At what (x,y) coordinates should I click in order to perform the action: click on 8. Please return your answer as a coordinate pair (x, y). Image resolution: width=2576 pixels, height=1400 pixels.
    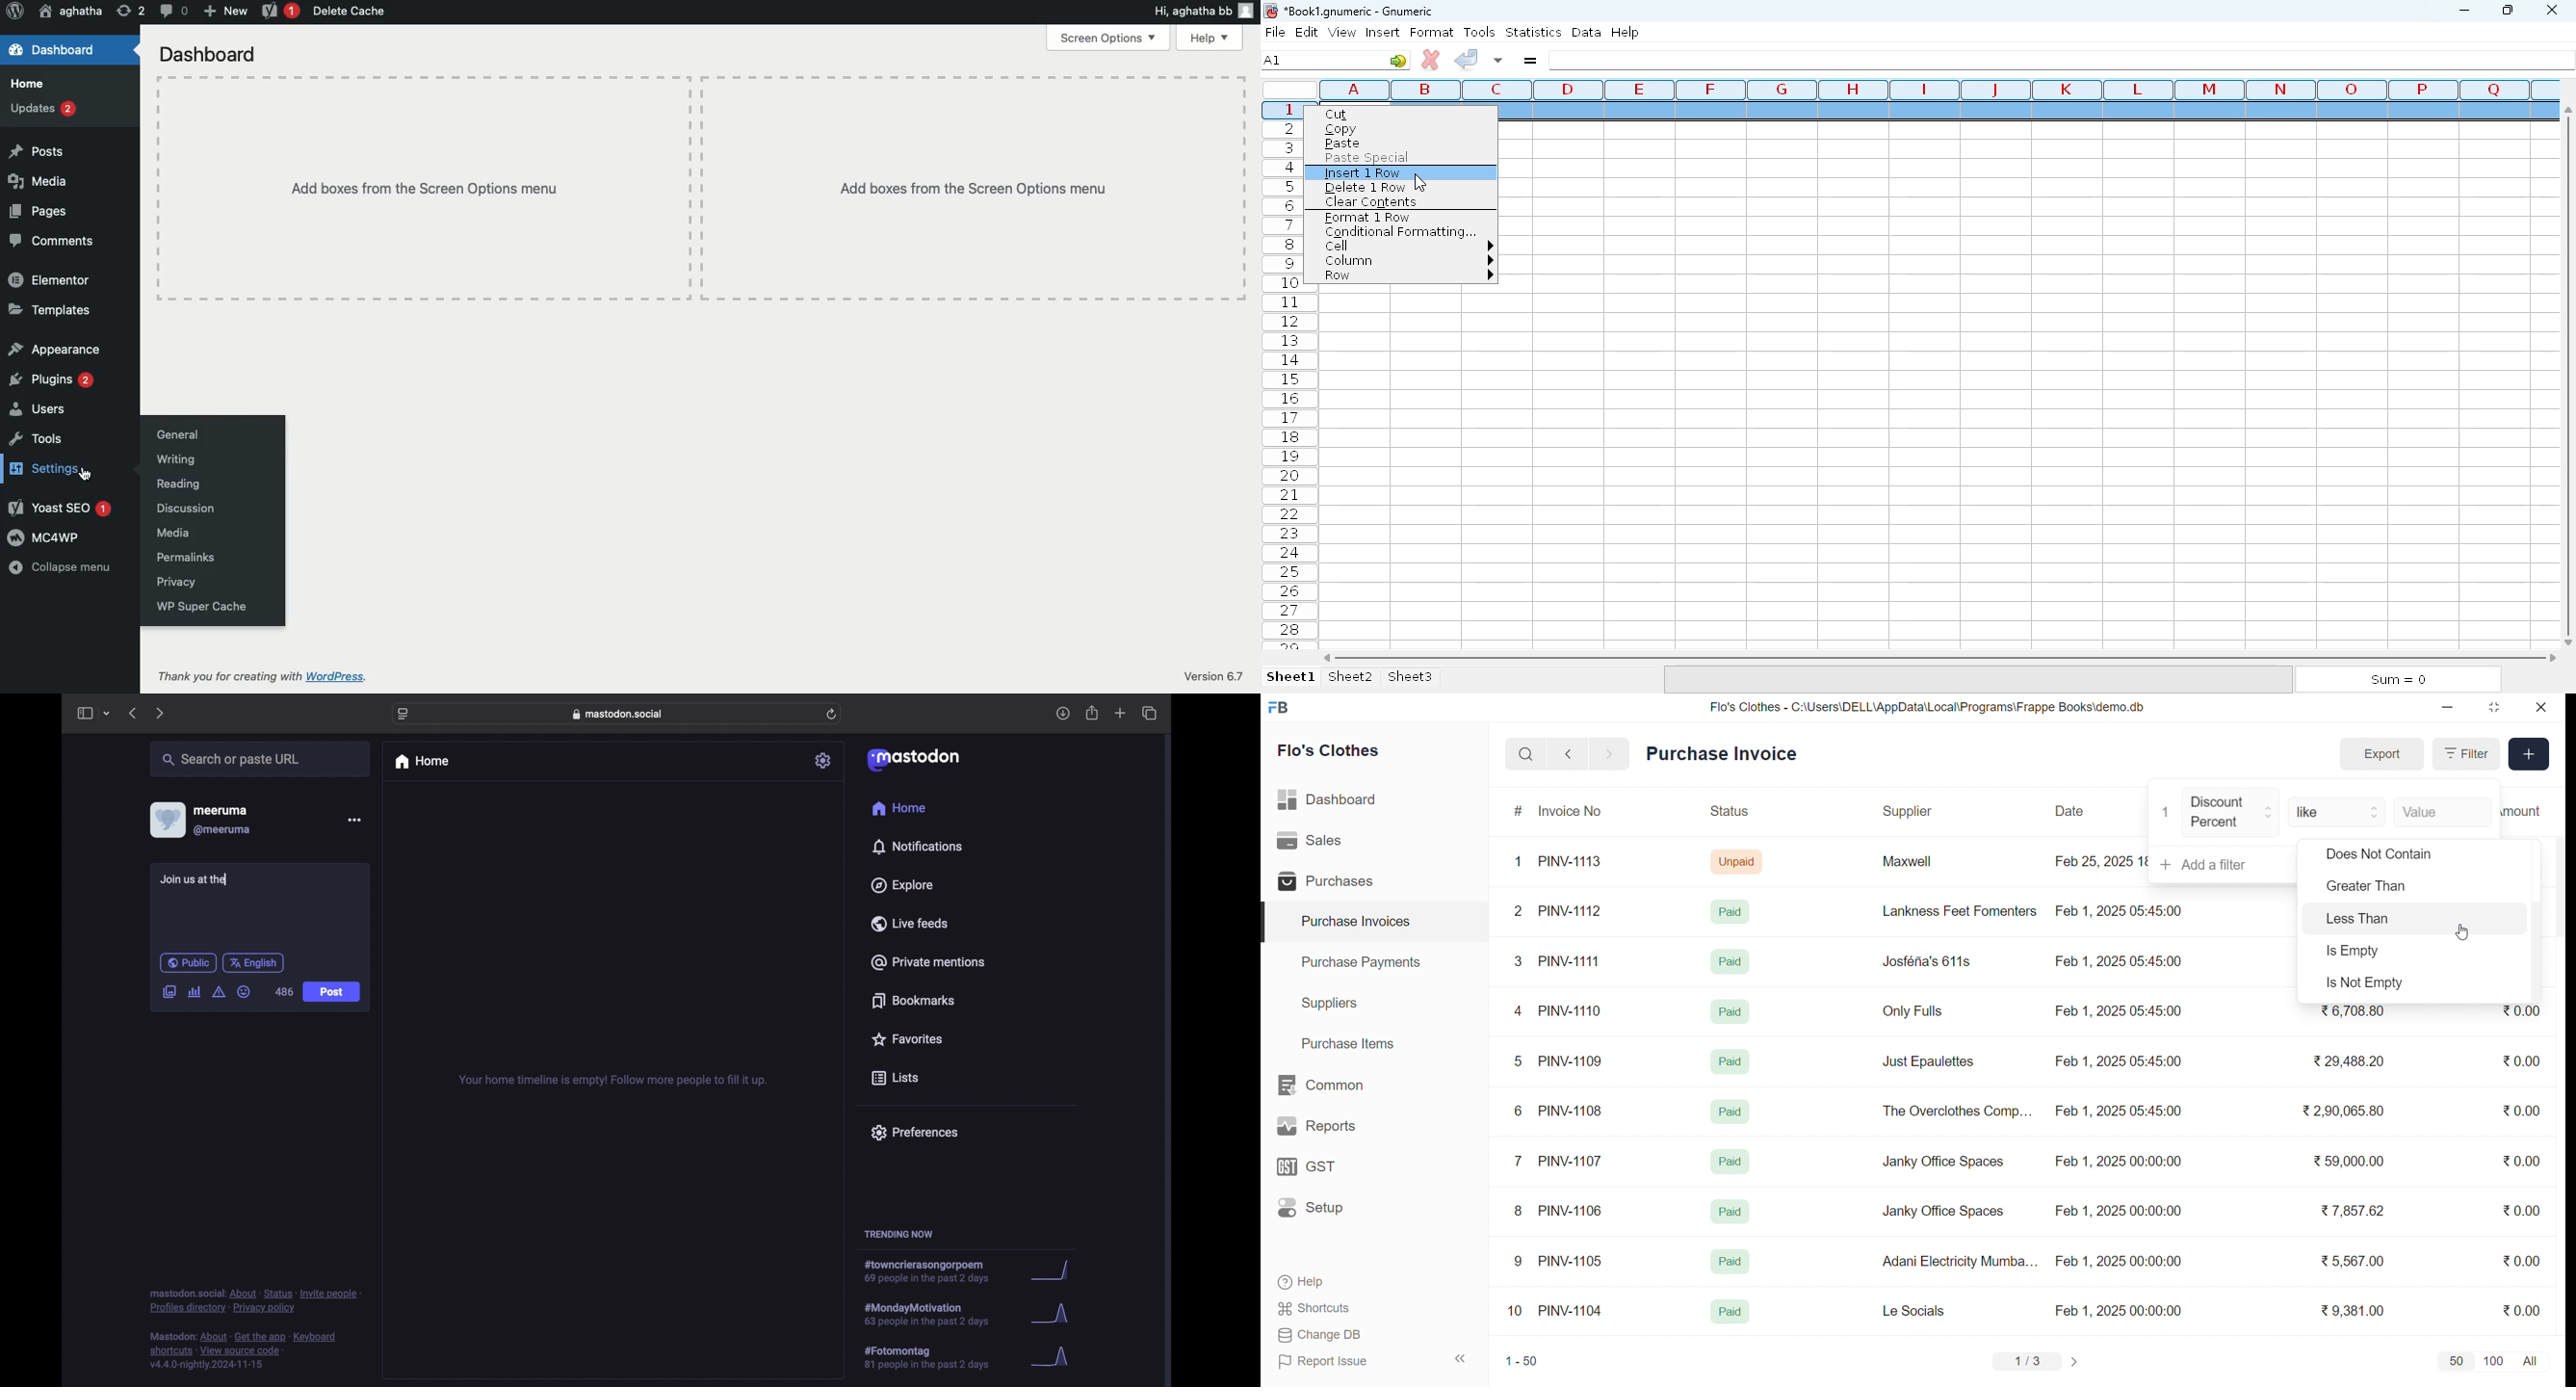
    Looking at the image, I should click on (1519, 1212).